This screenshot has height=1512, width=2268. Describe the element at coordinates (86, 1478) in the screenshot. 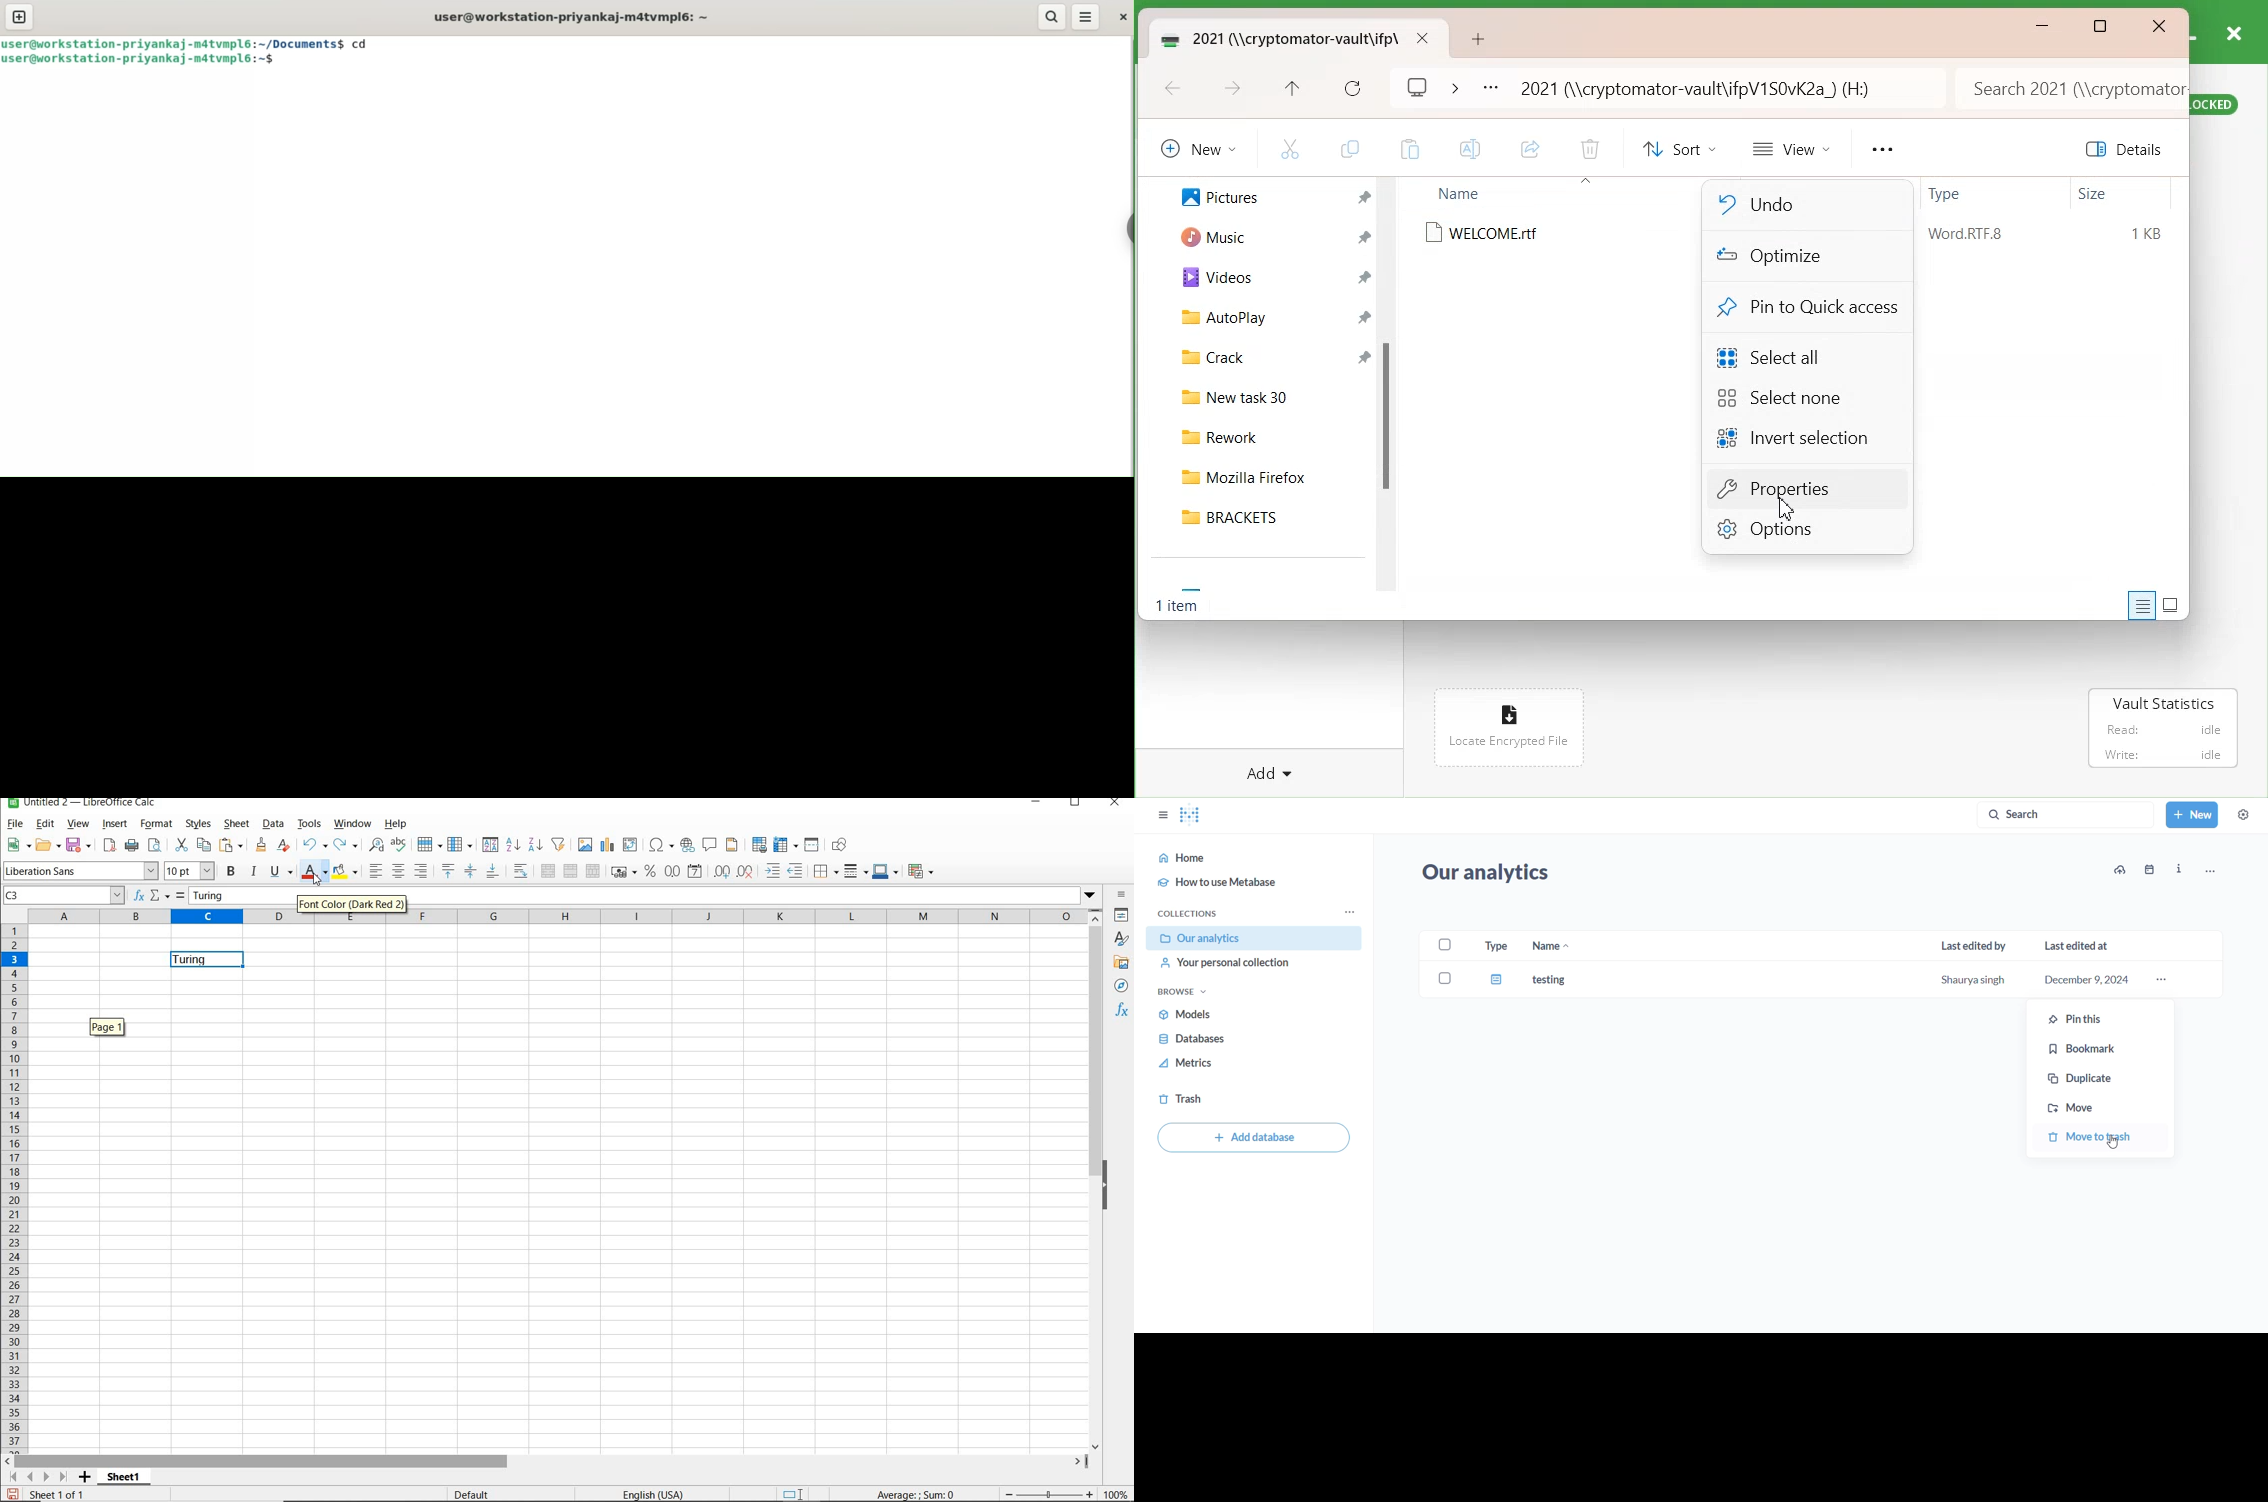

I see `ADD SHEET` at that location.